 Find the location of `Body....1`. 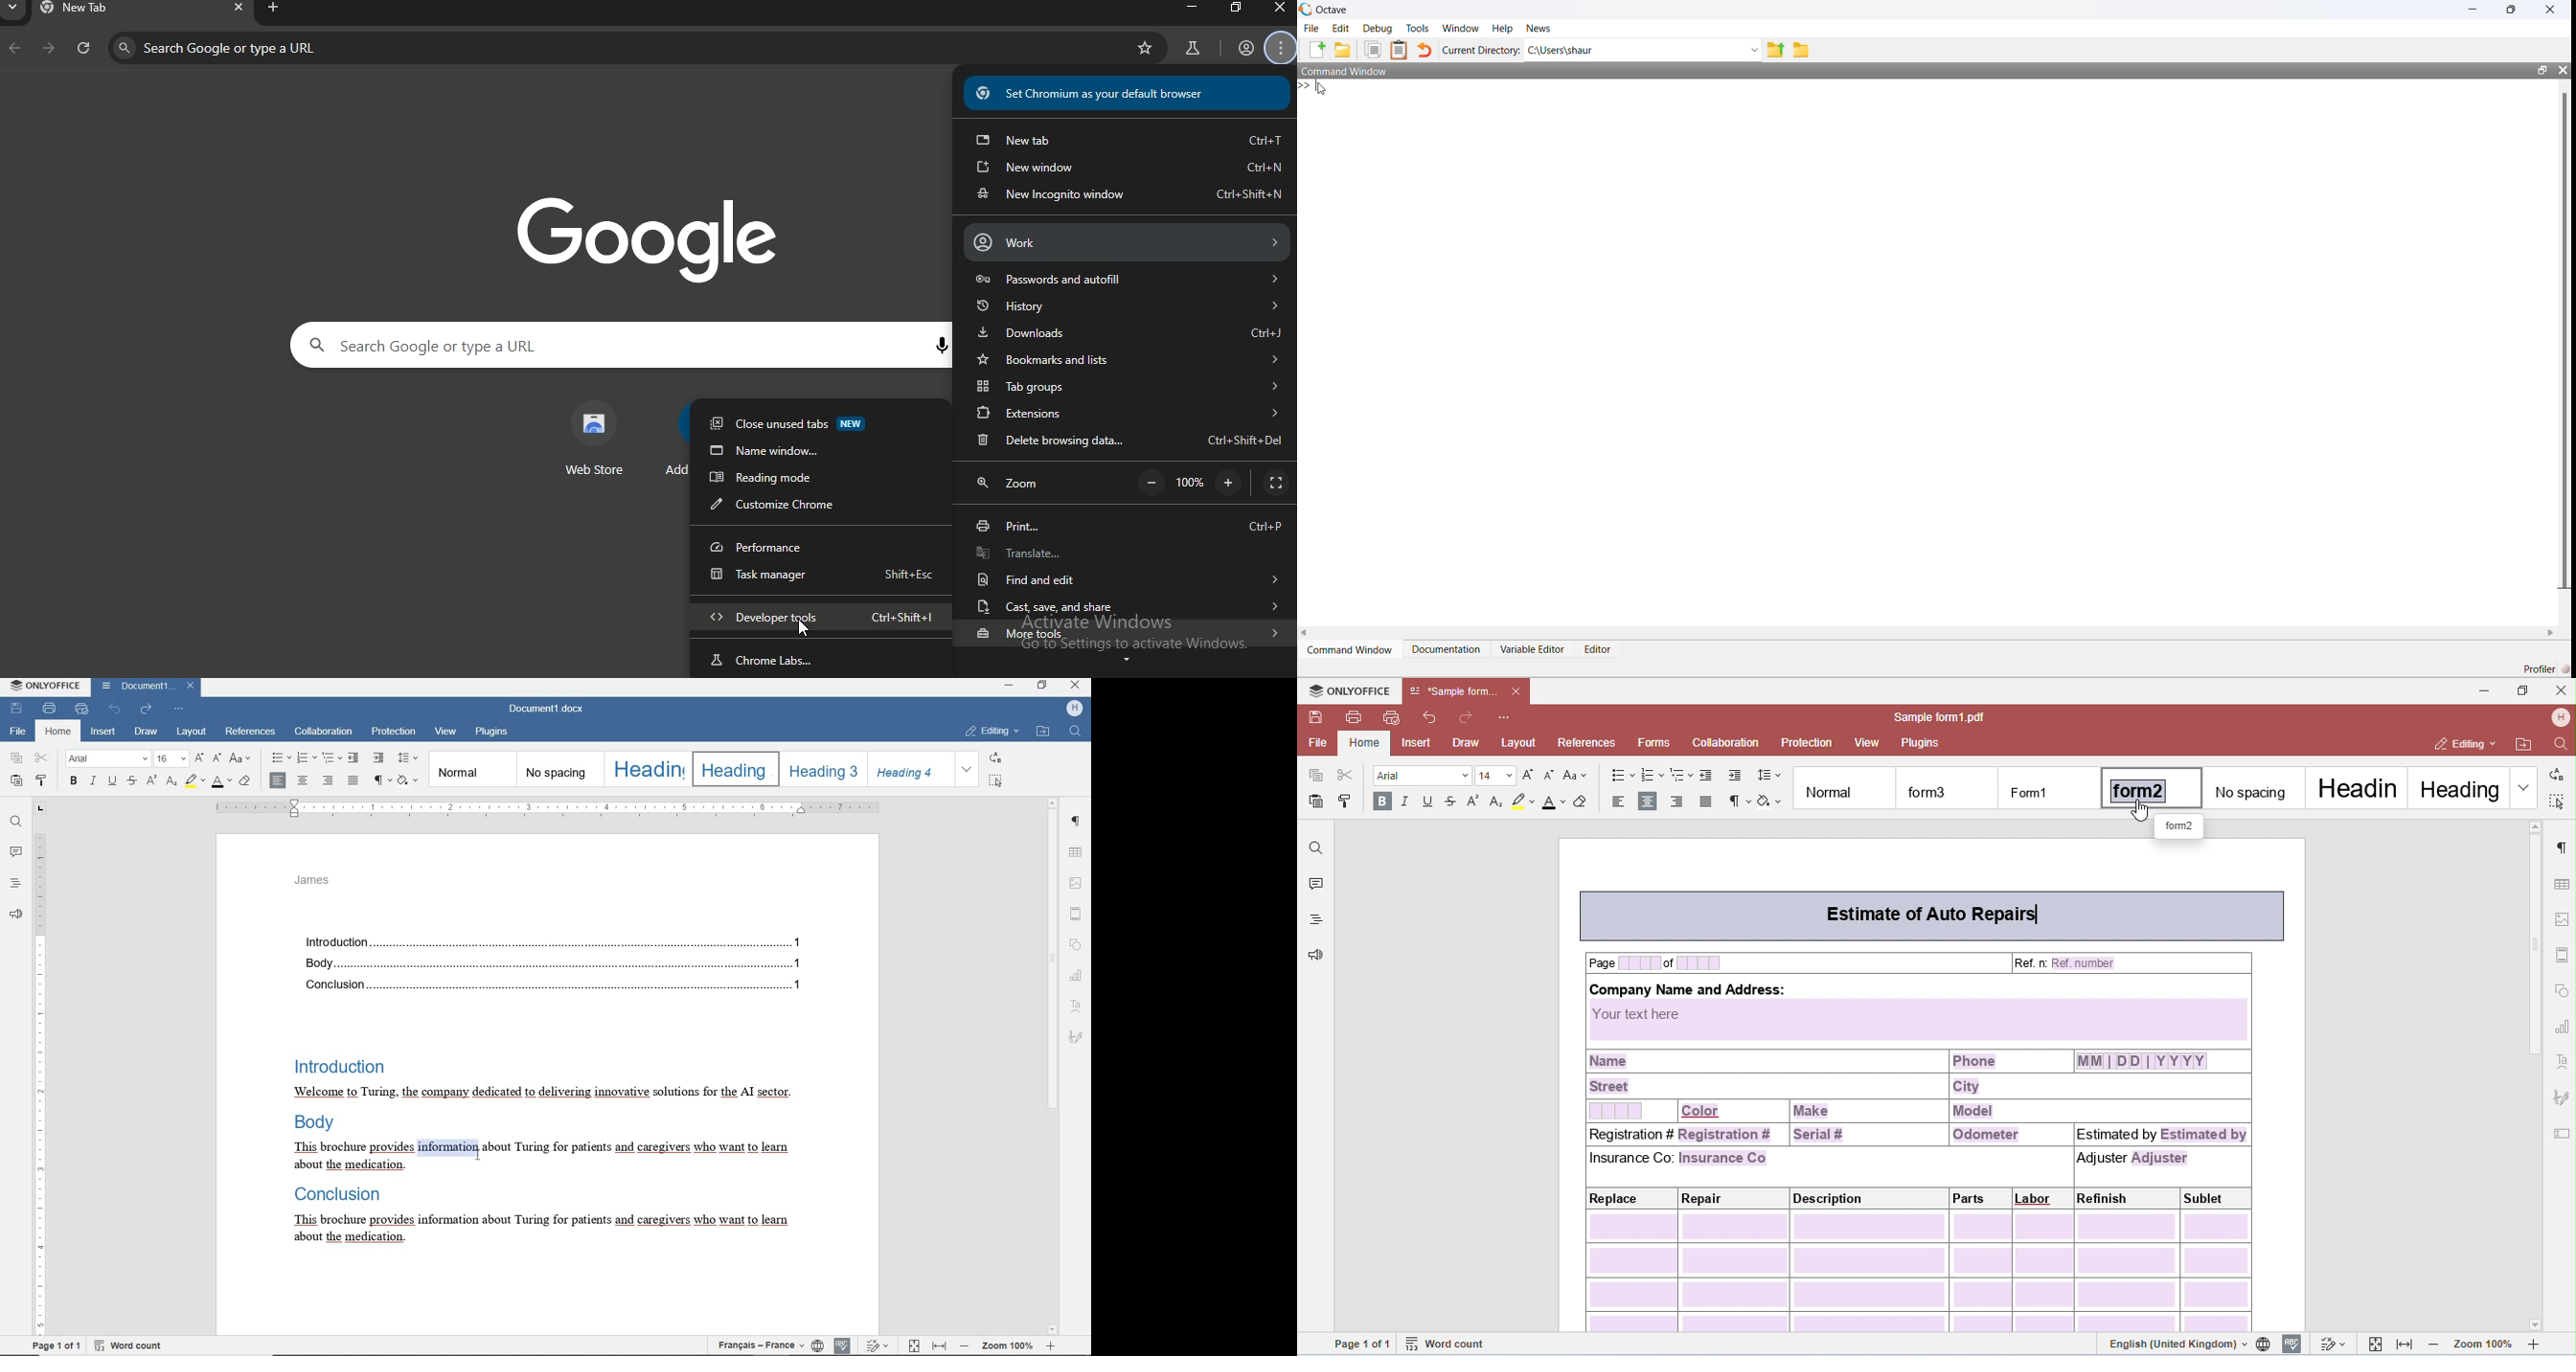

Body....1 is located at coordinates (547, 963).